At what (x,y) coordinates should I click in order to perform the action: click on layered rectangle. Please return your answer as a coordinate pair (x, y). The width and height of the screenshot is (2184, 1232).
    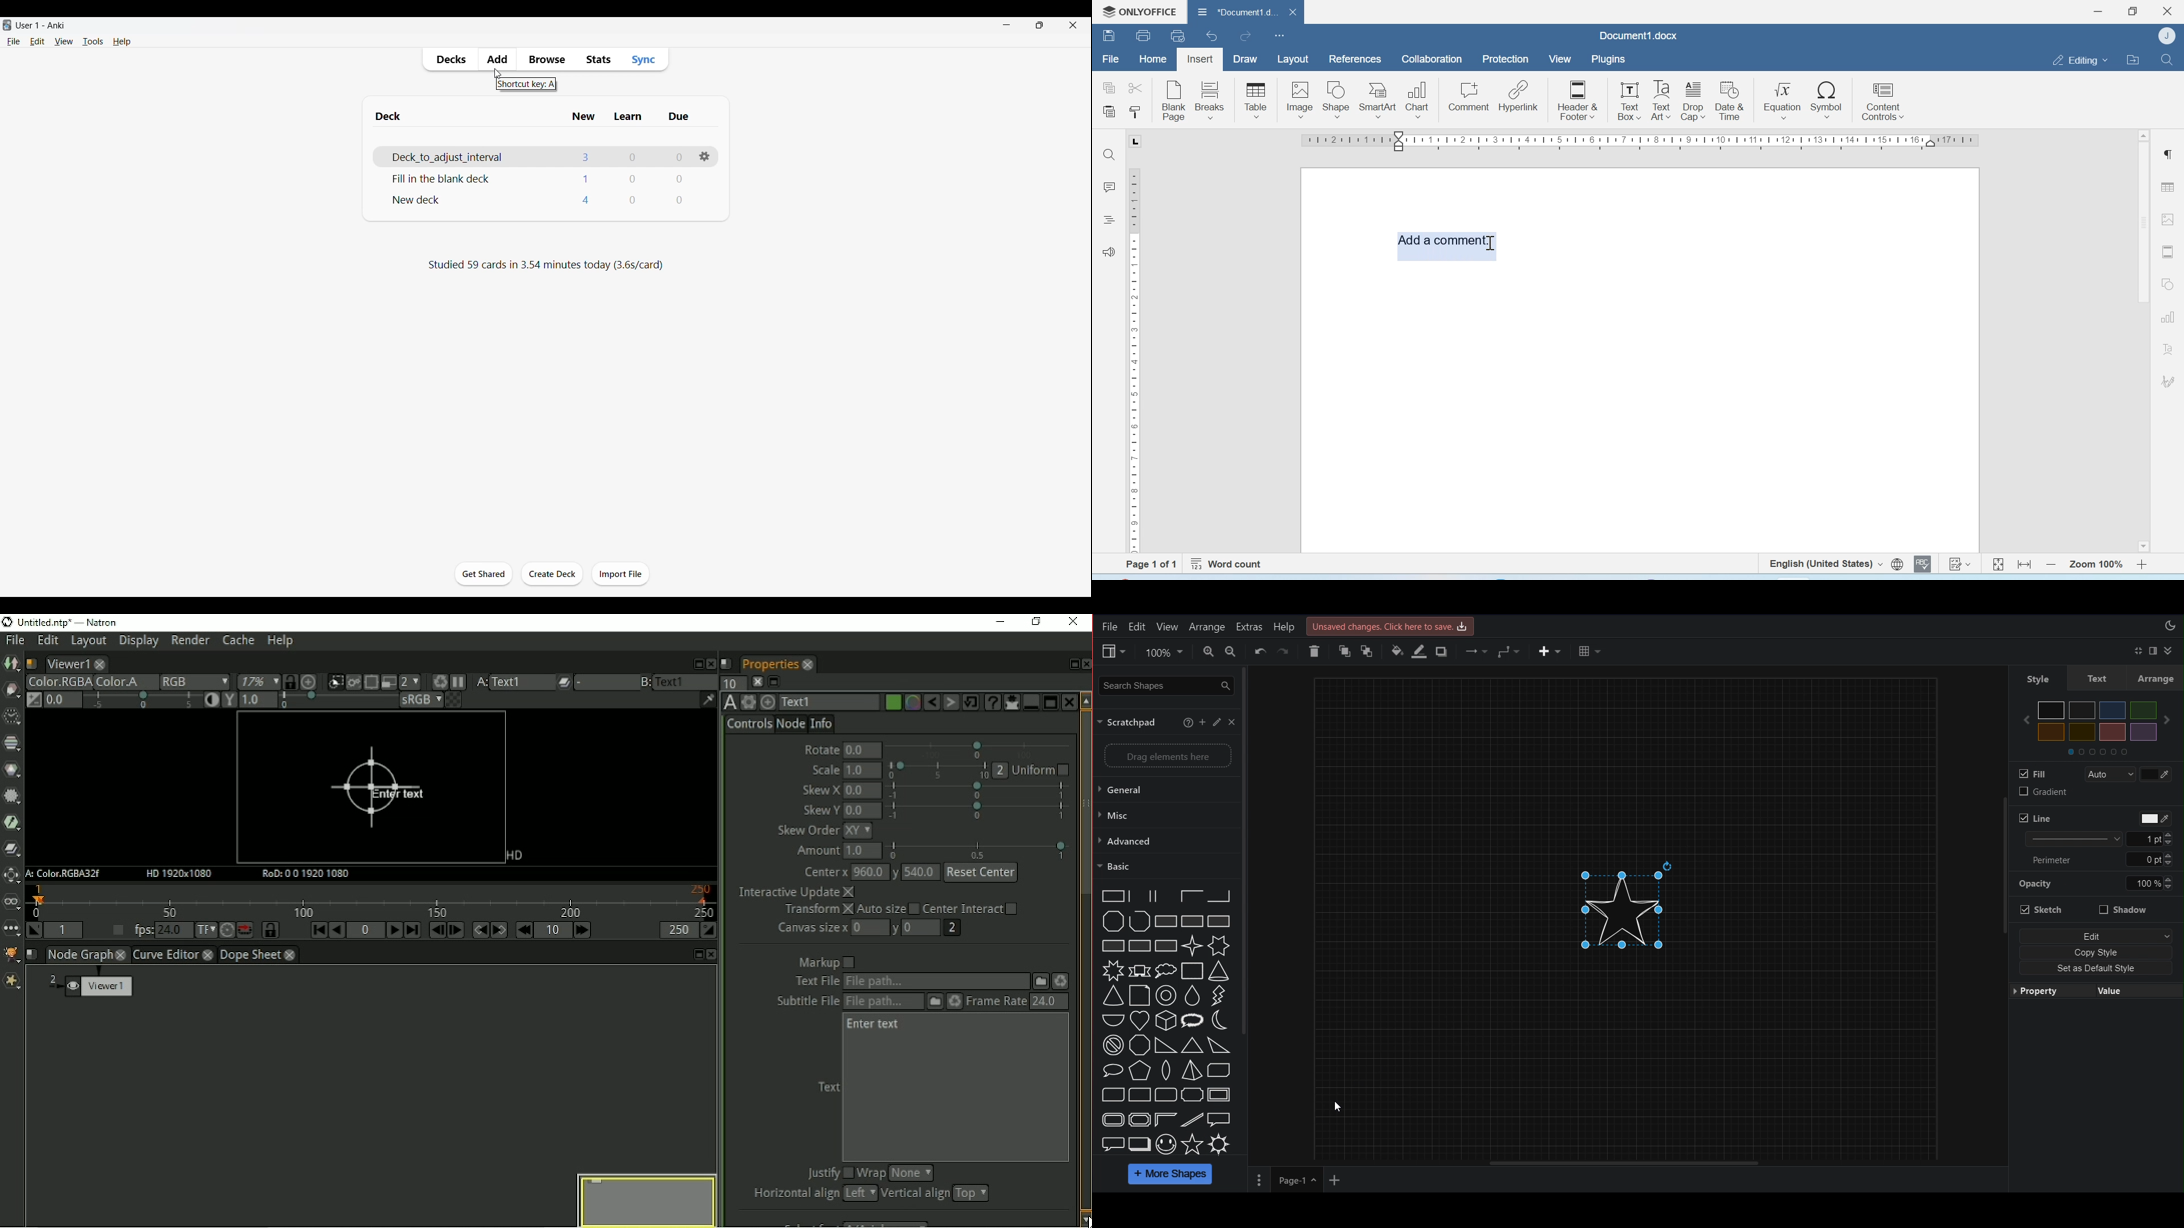
    Looking at the image, I should click on (1140, 1144).